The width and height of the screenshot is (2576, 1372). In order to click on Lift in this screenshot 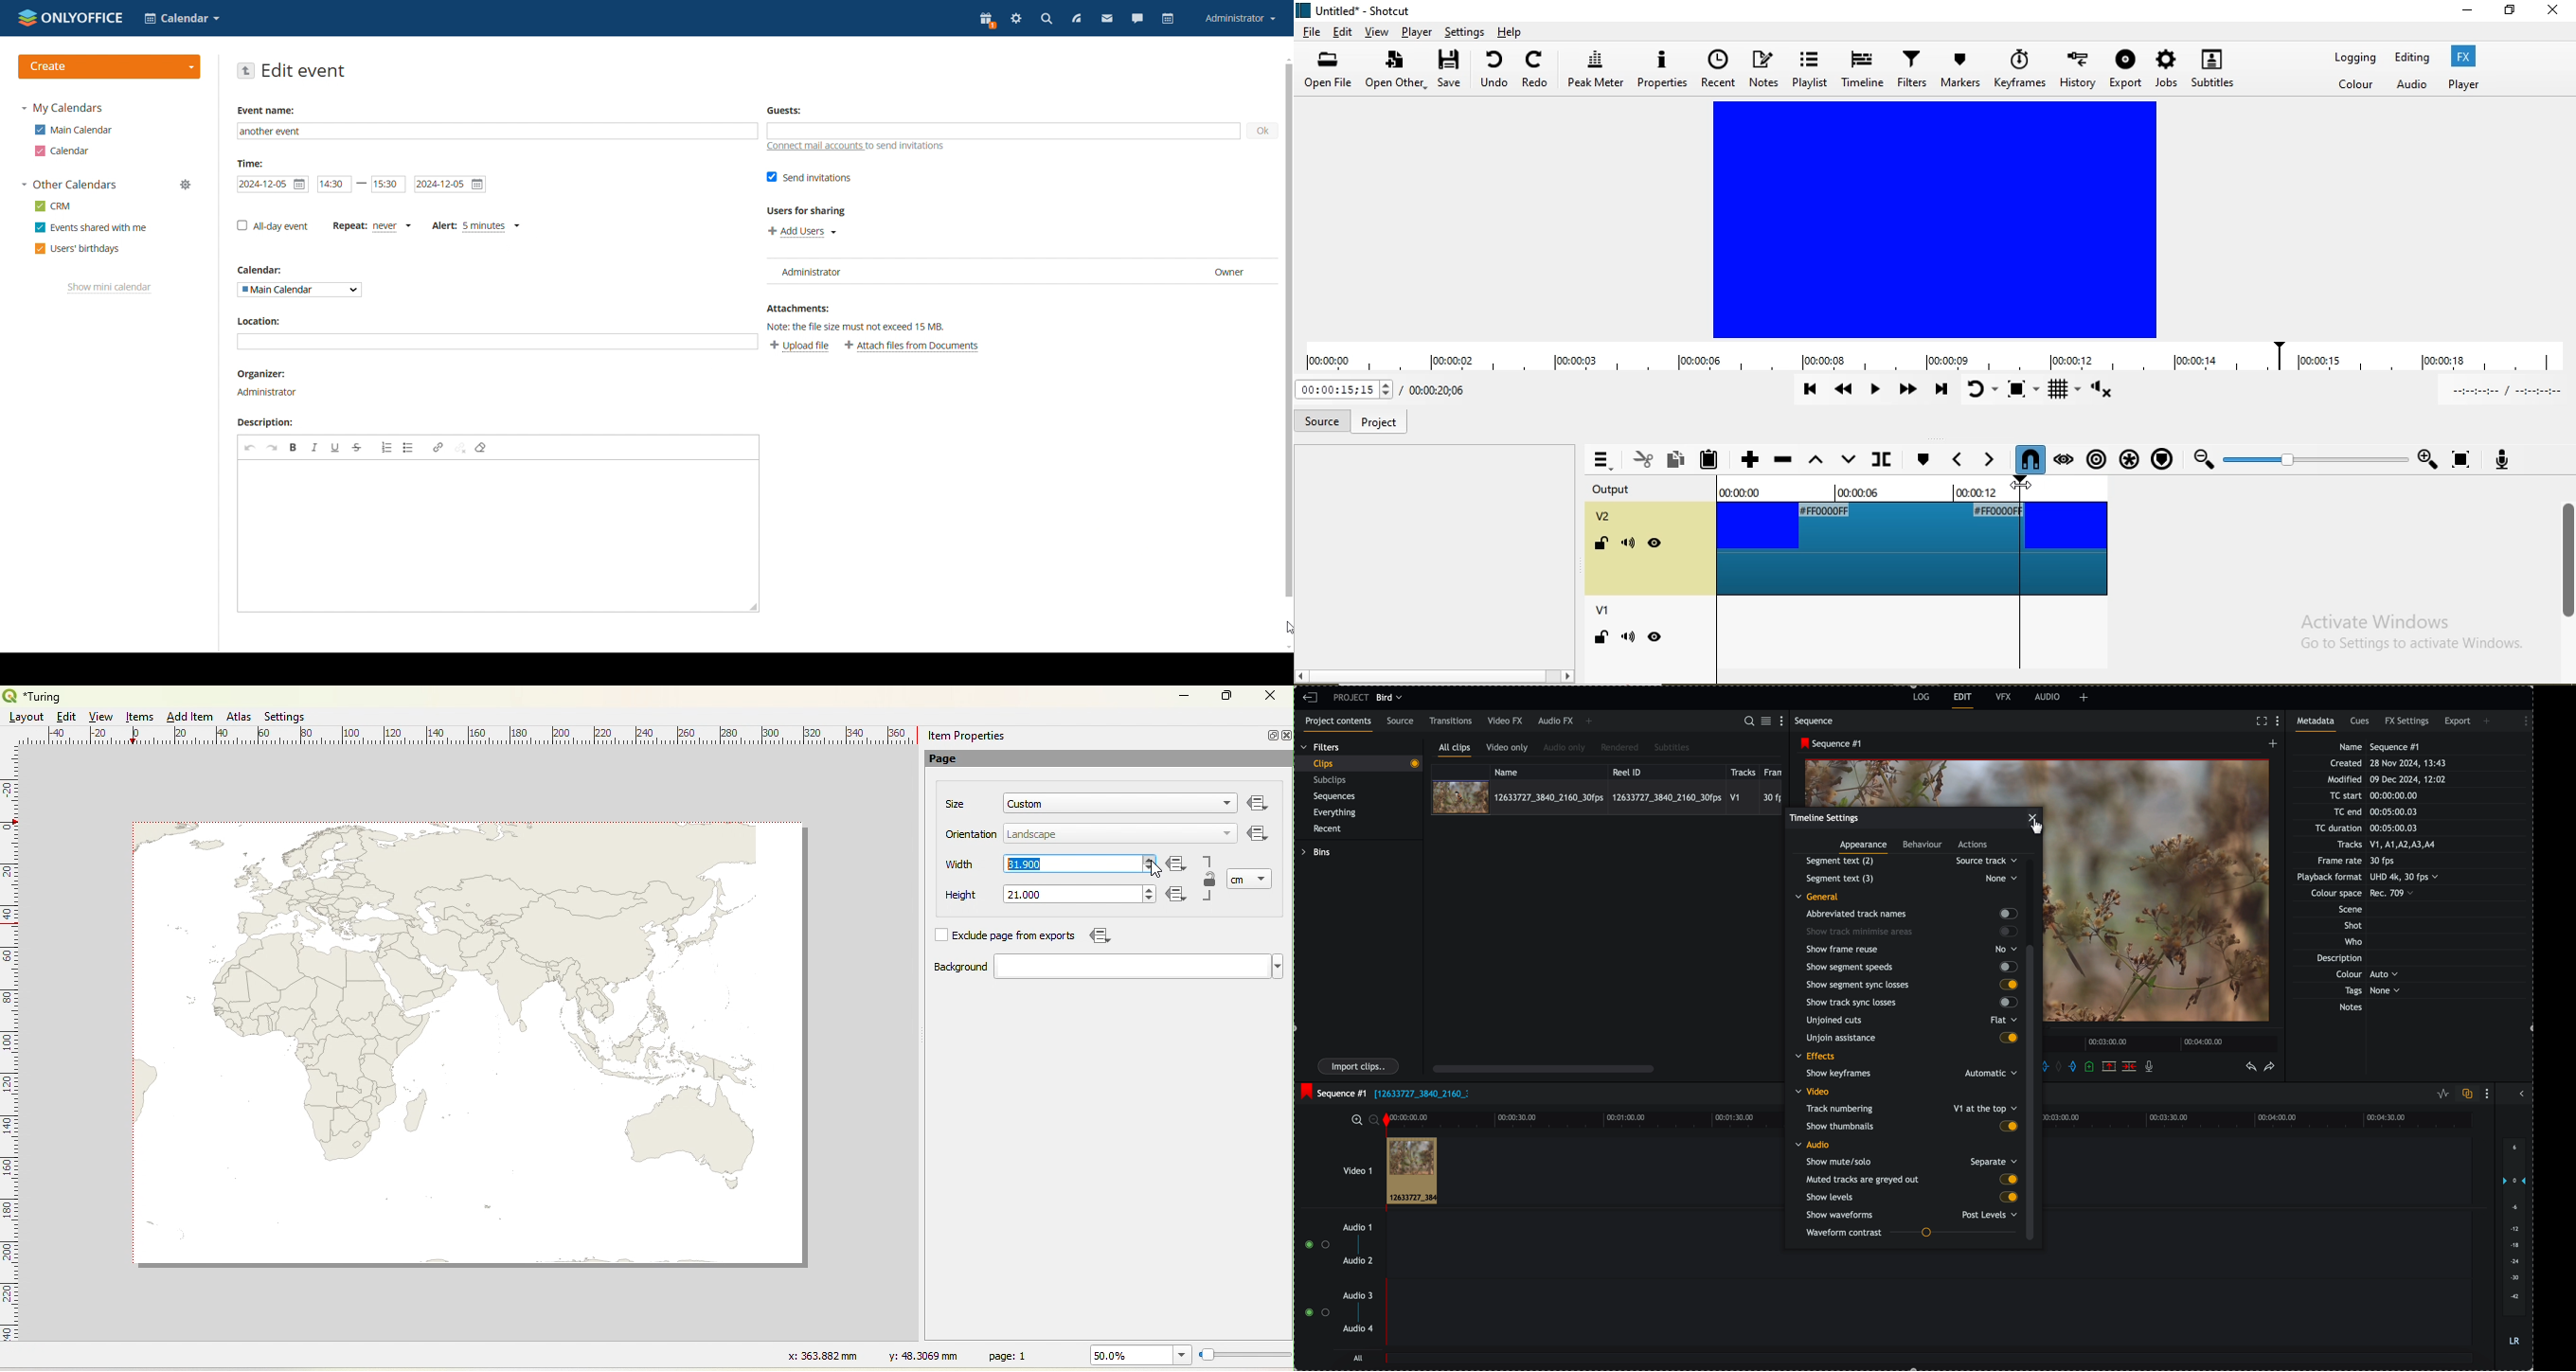, I will do `click(1816, 464)`.